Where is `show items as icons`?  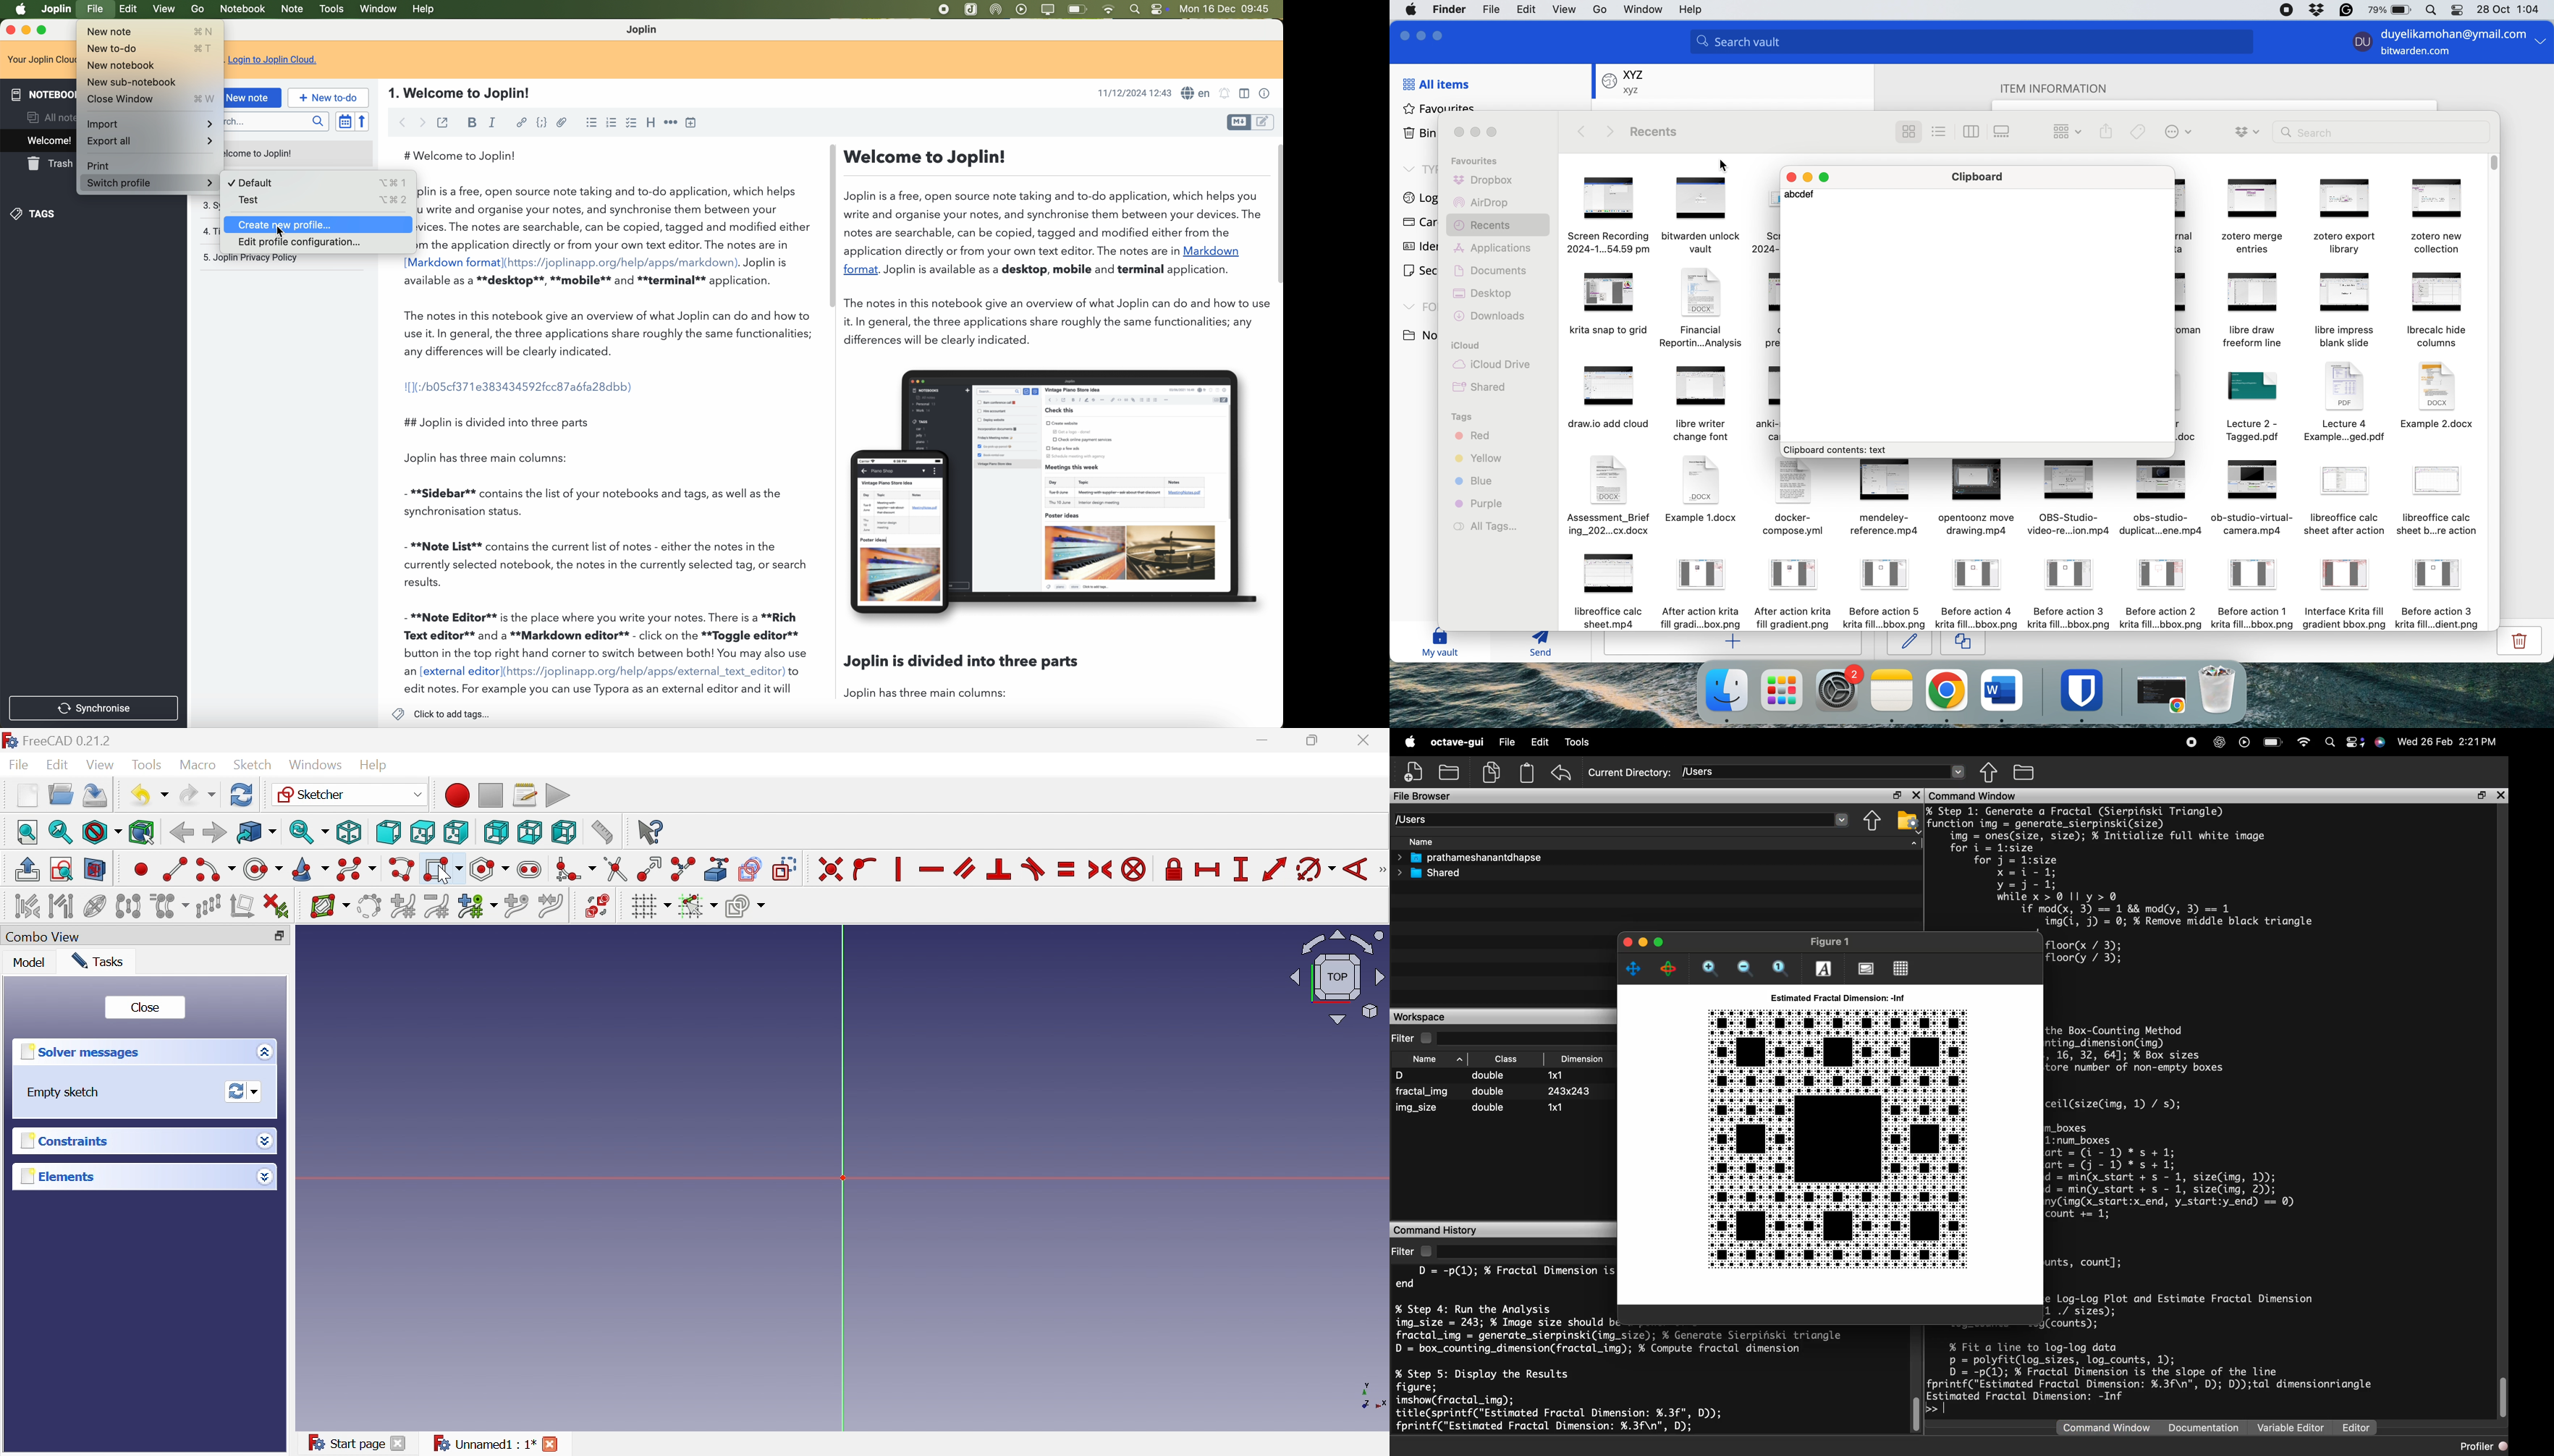 show items as icons is located at coordinates (1908, 132).